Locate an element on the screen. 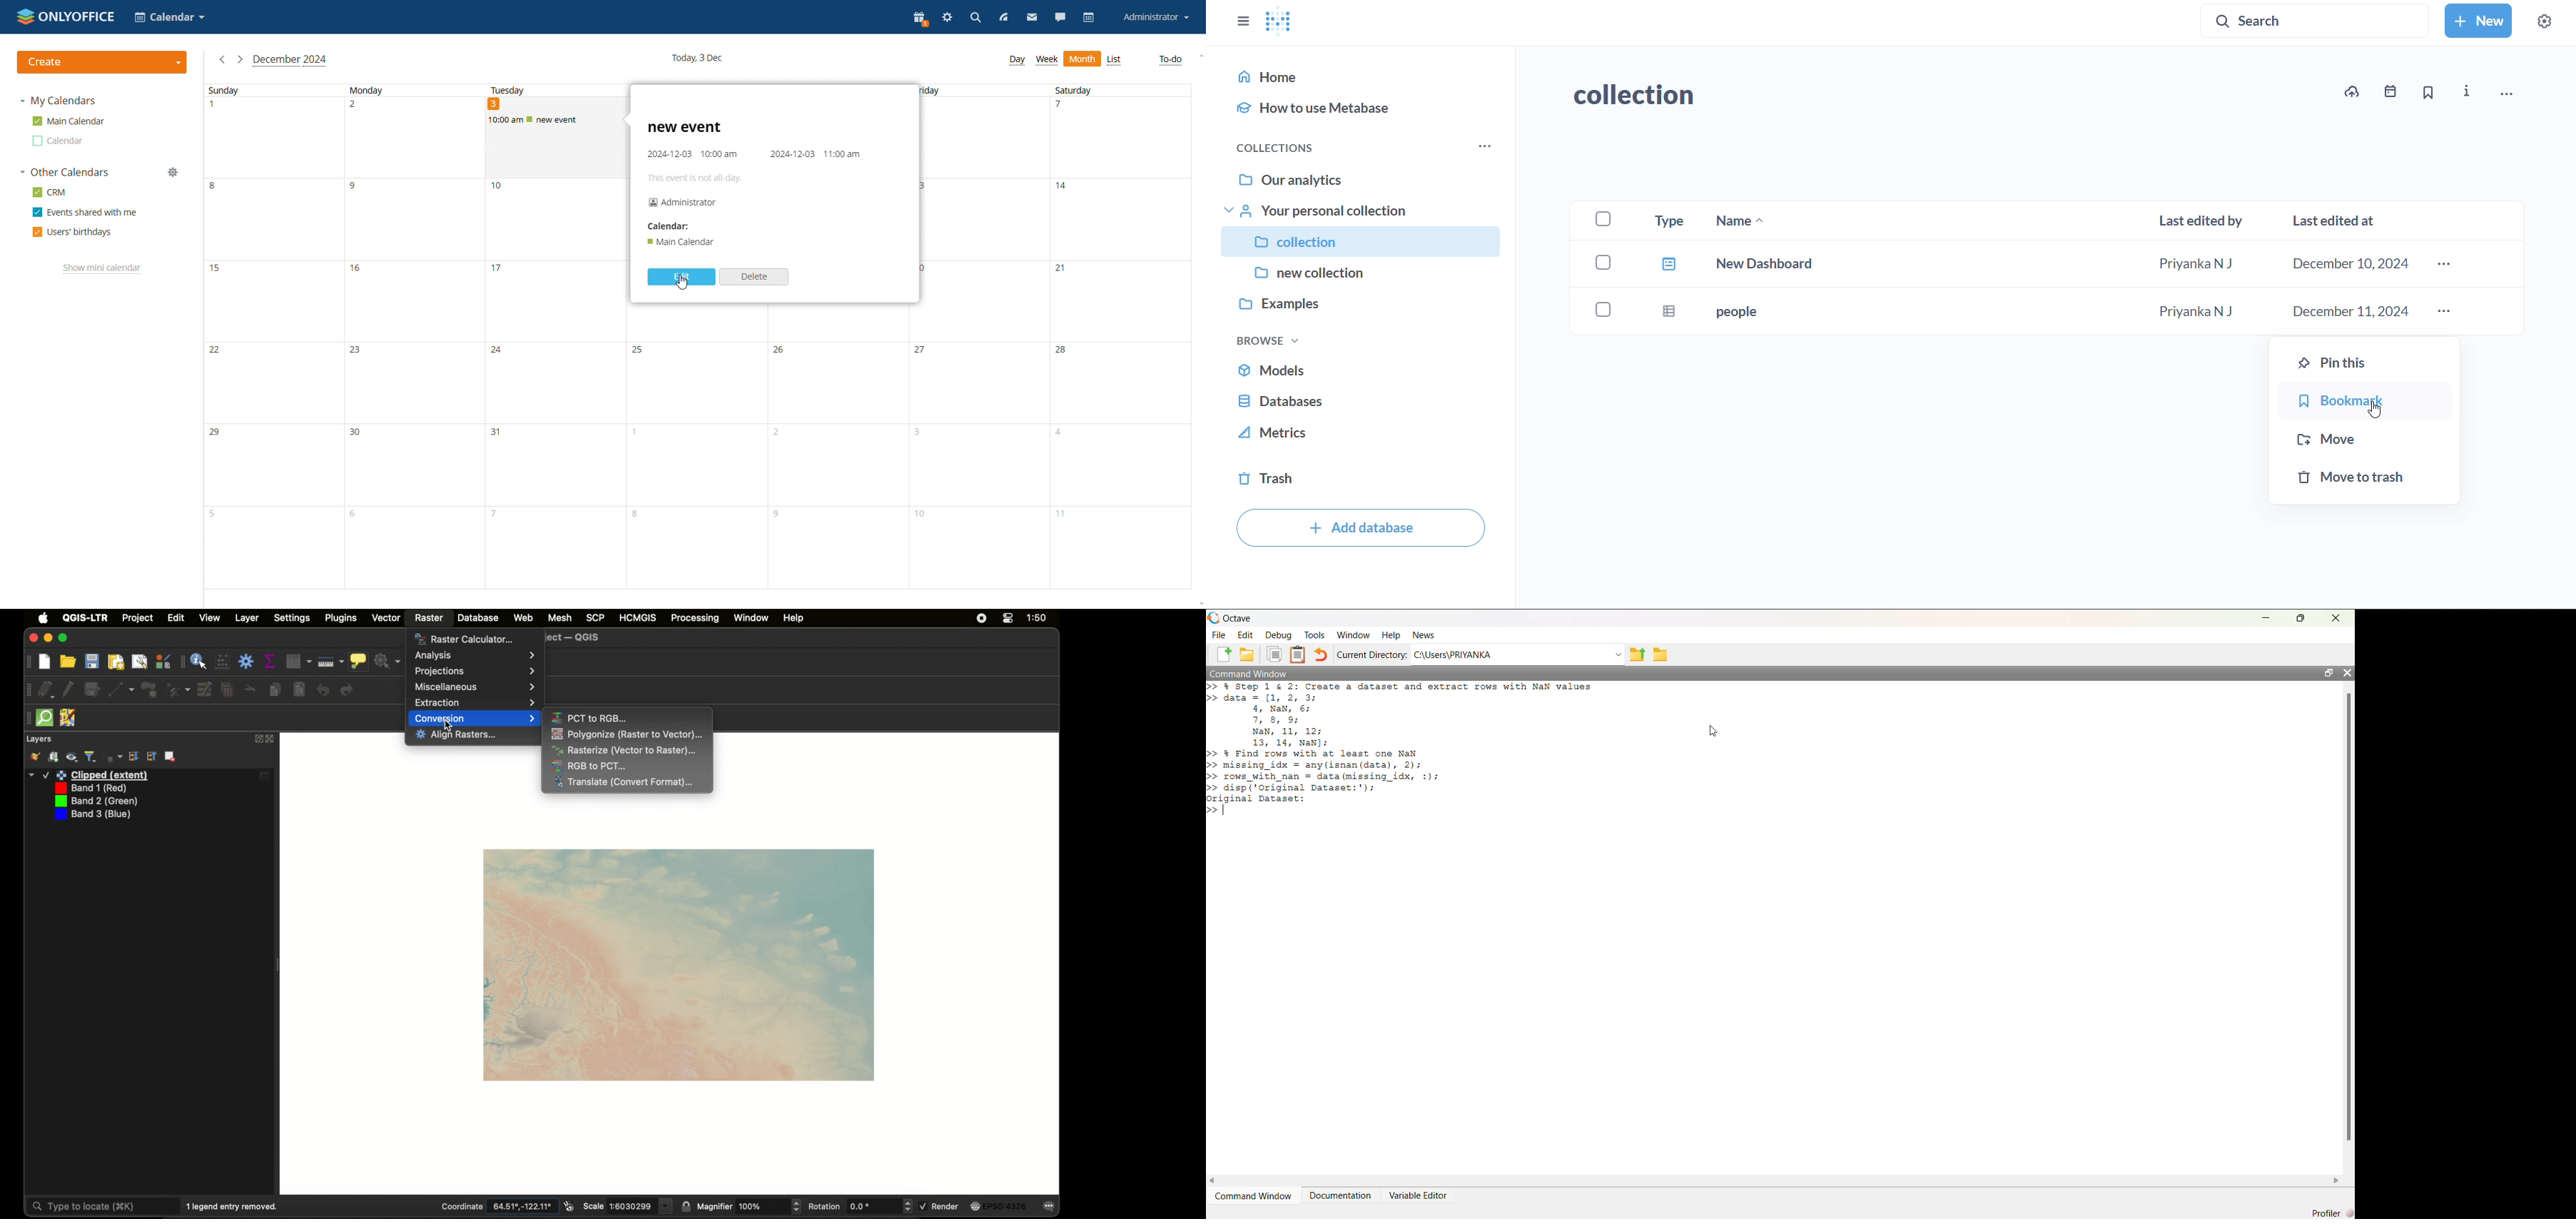  14 is located at coordinates (1123, 219).